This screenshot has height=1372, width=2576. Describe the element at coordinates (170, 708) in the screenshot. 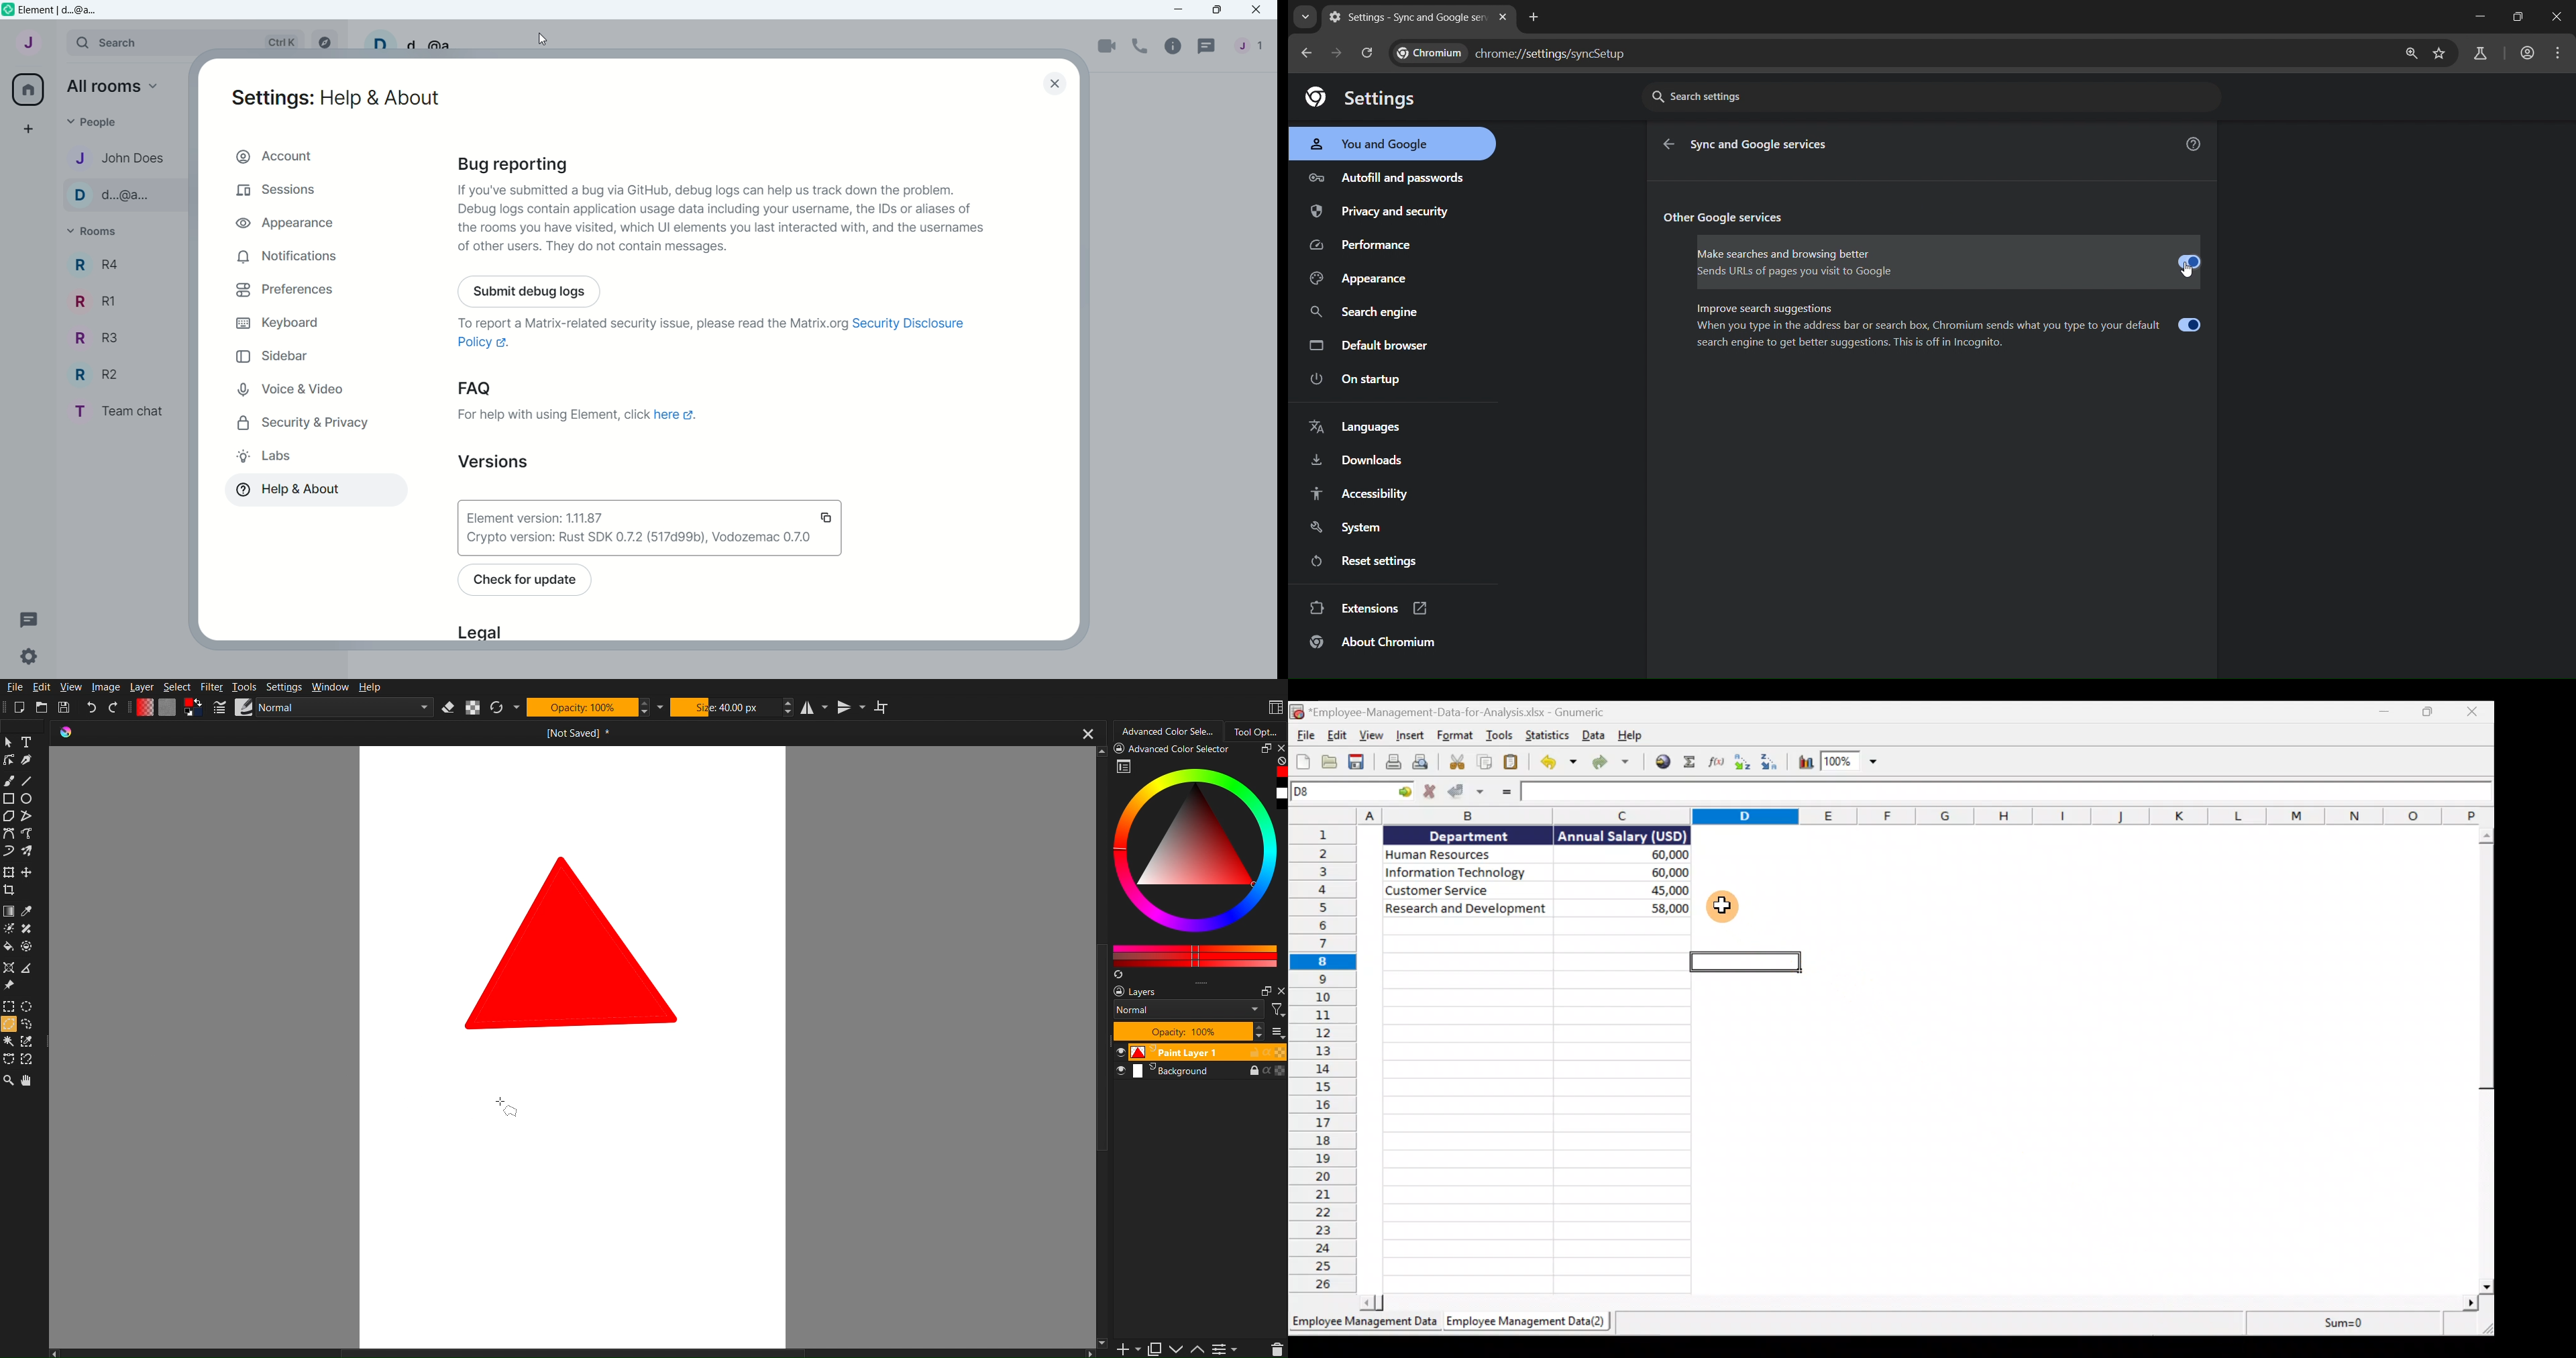

I see `Color Settings` at that location.